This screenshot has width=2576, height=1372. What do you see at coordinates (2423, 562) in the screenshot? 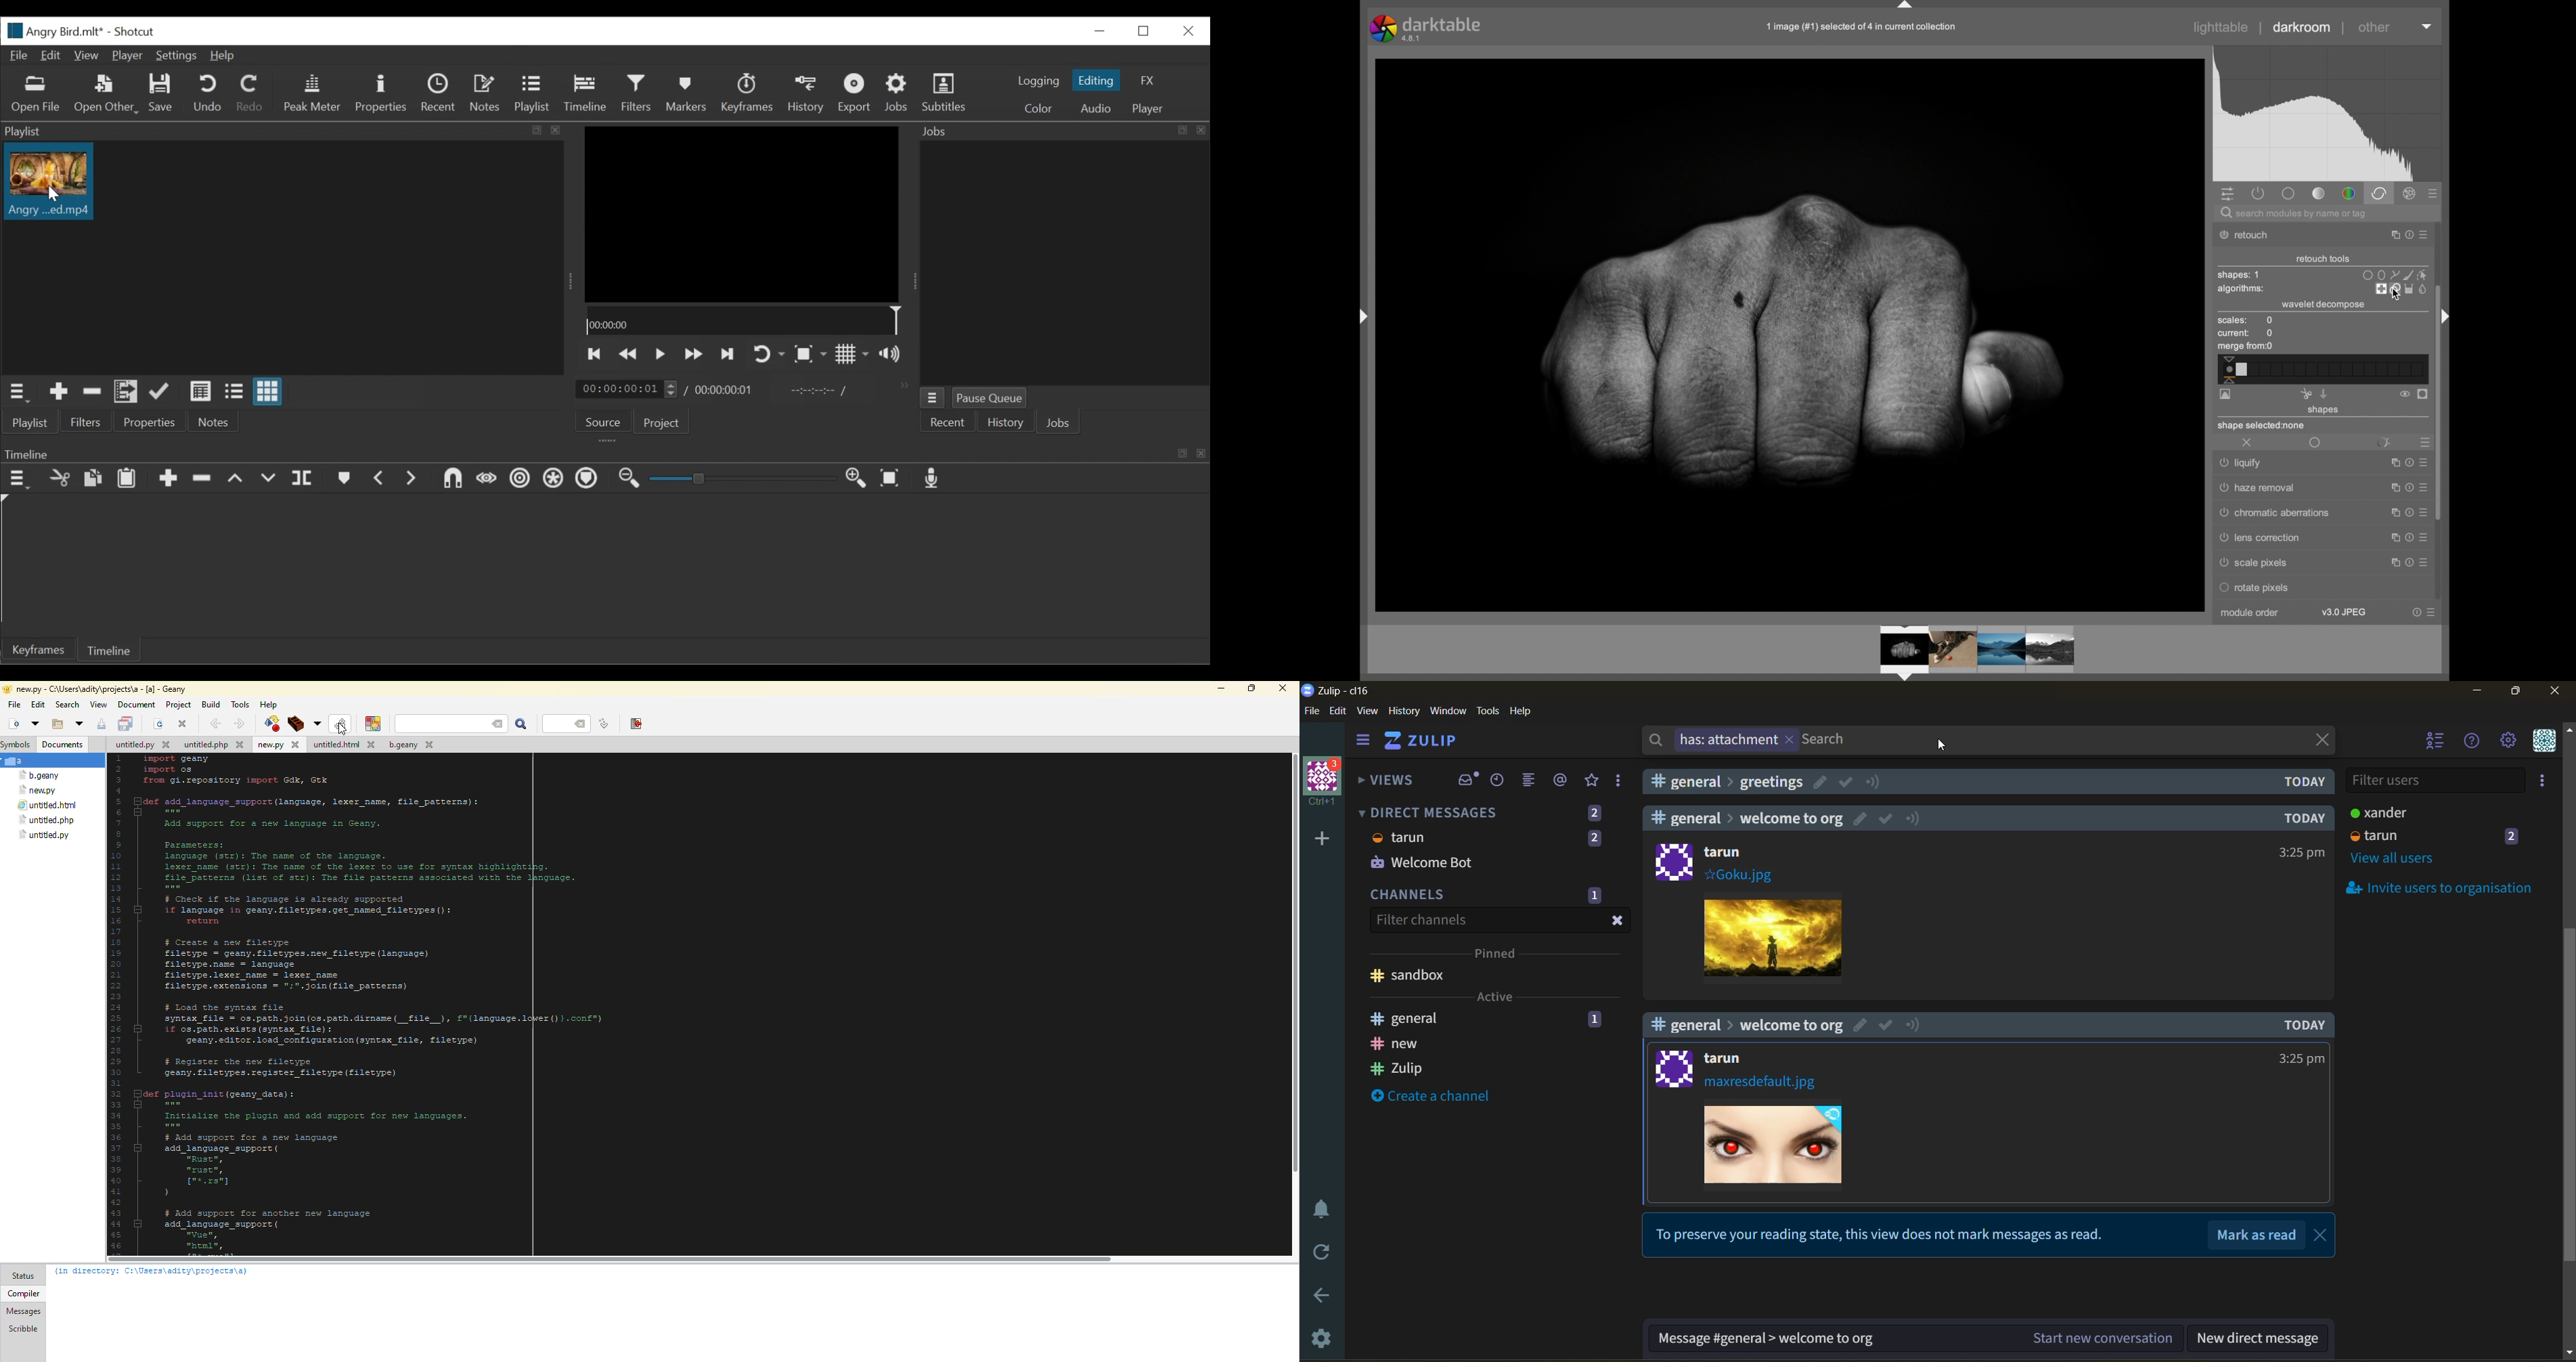
I see `more options` at bounding box center [2423, 562].